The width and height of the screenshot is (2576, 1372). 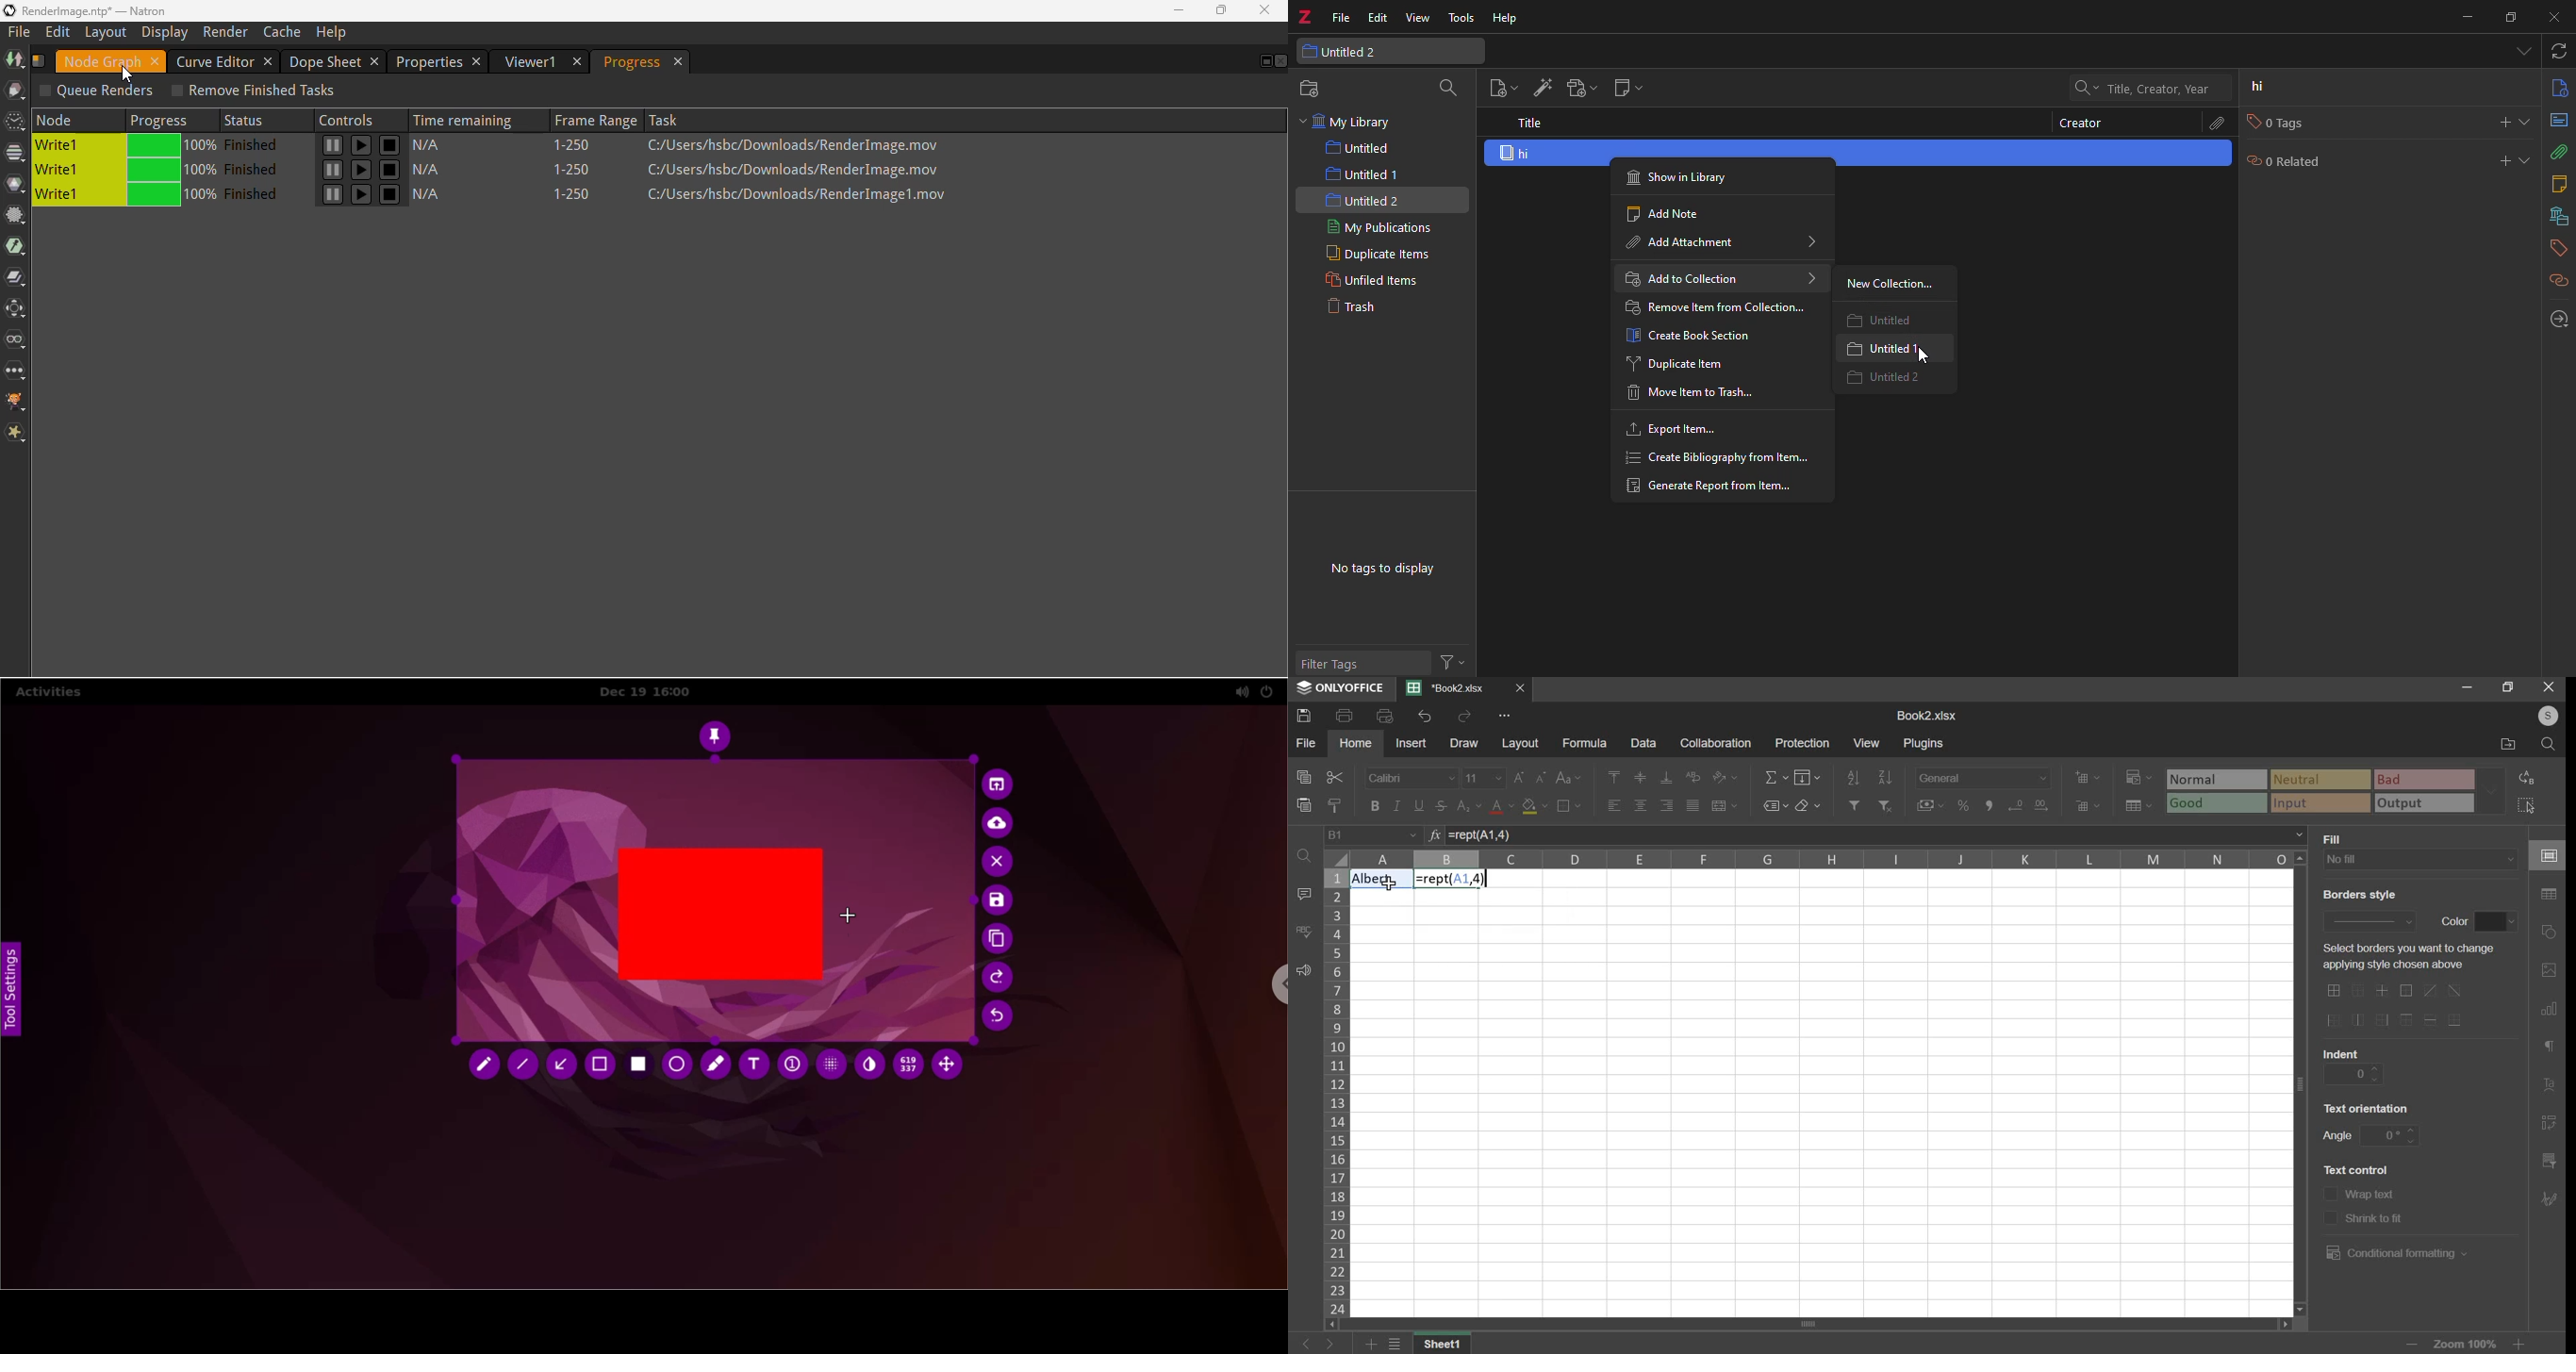 I want to click on tabs, so click(x=2521, y=51).